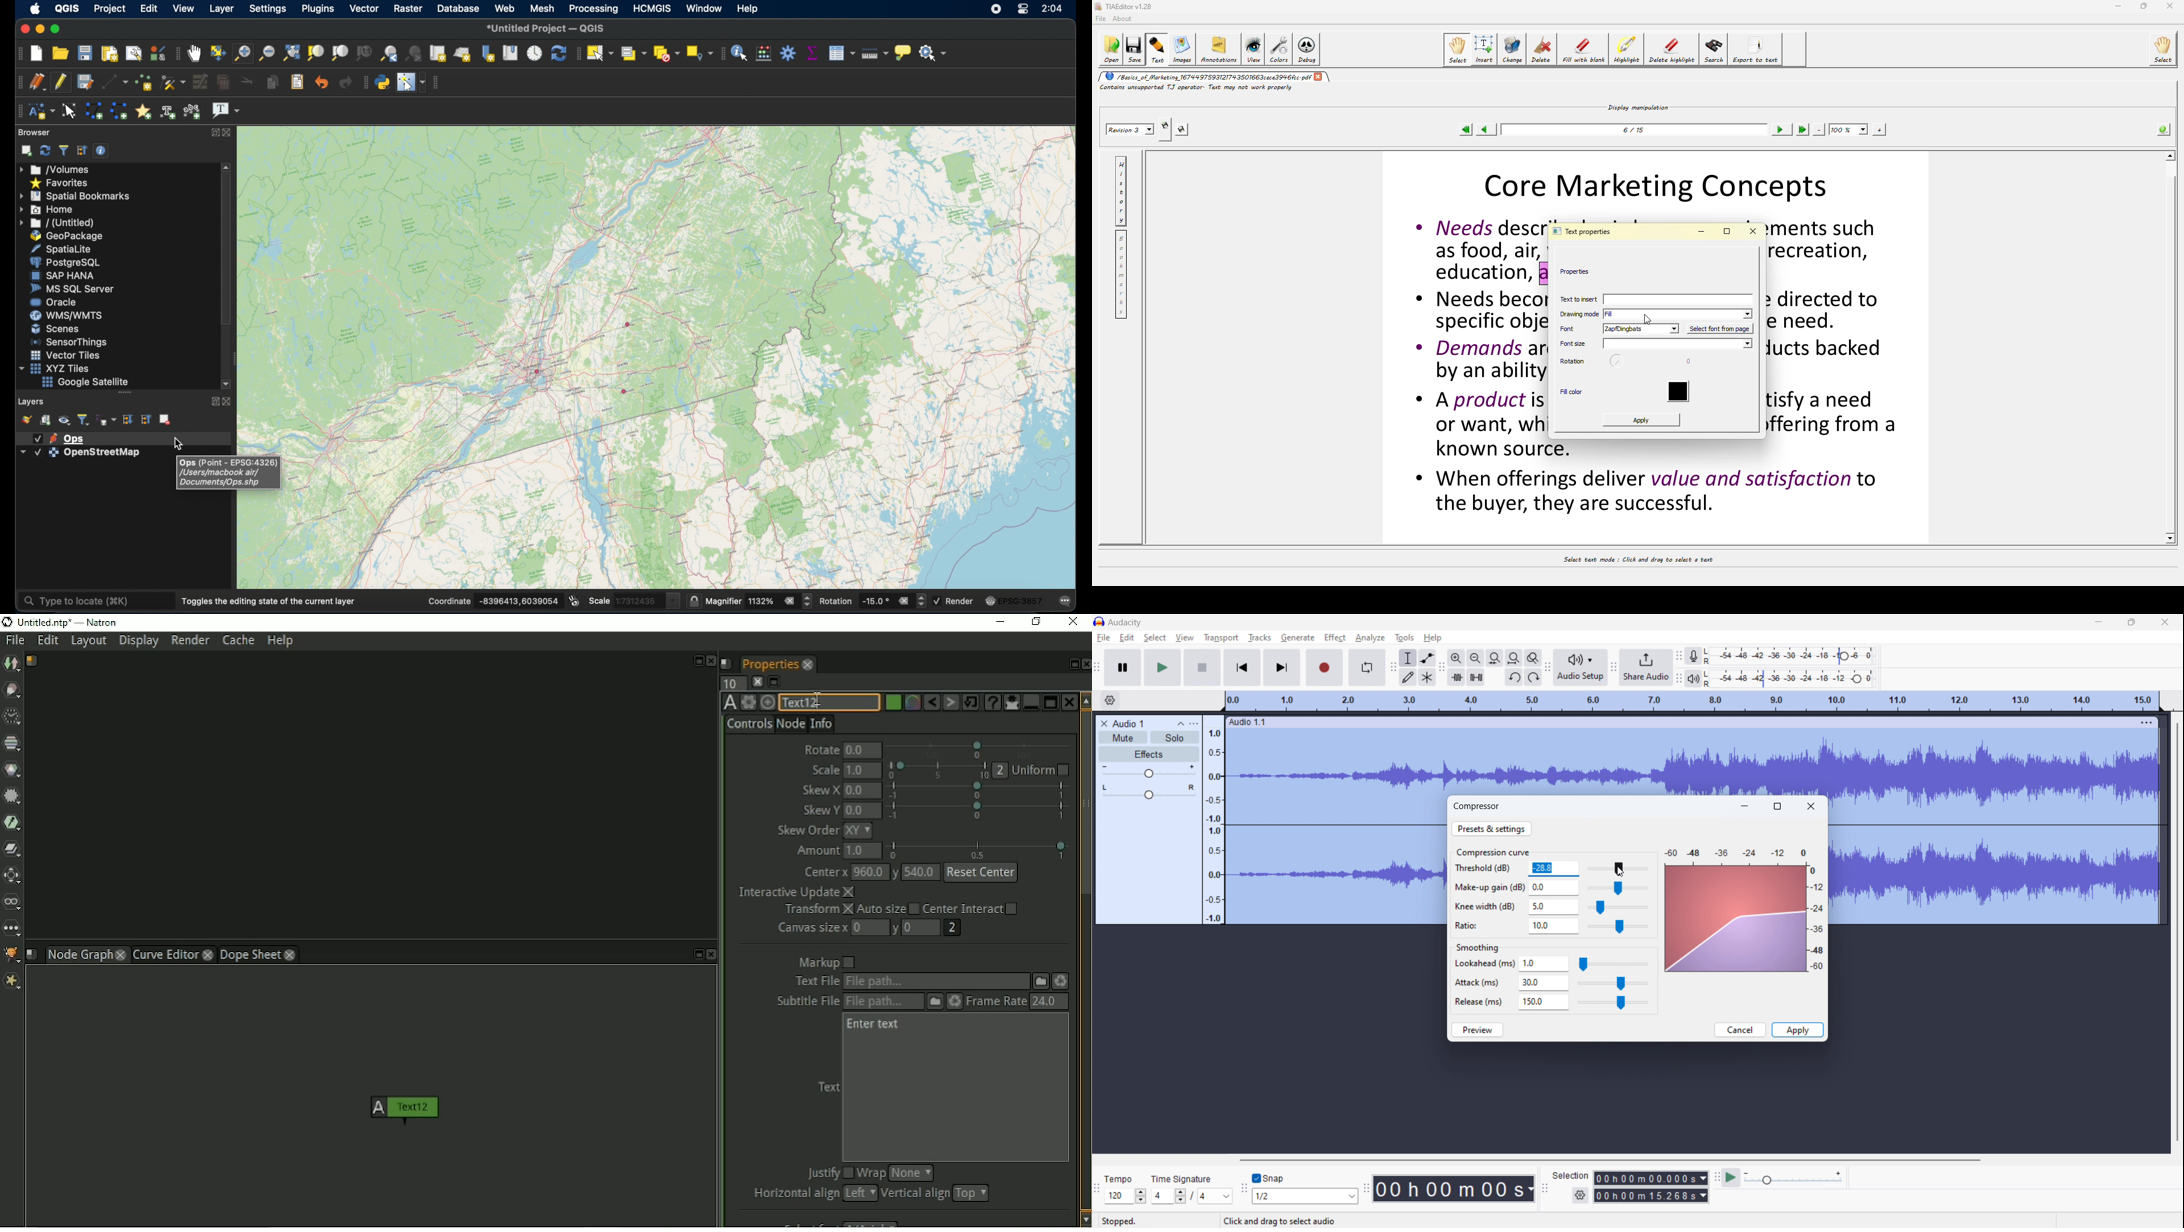 Image resolution: width=2184 pixels, height=1232 pixels. What do you see at coordinates (1454, 1186) in the screenshot?
I see `00 h 00 m 00 s` at bounding box center [1454, 1186].